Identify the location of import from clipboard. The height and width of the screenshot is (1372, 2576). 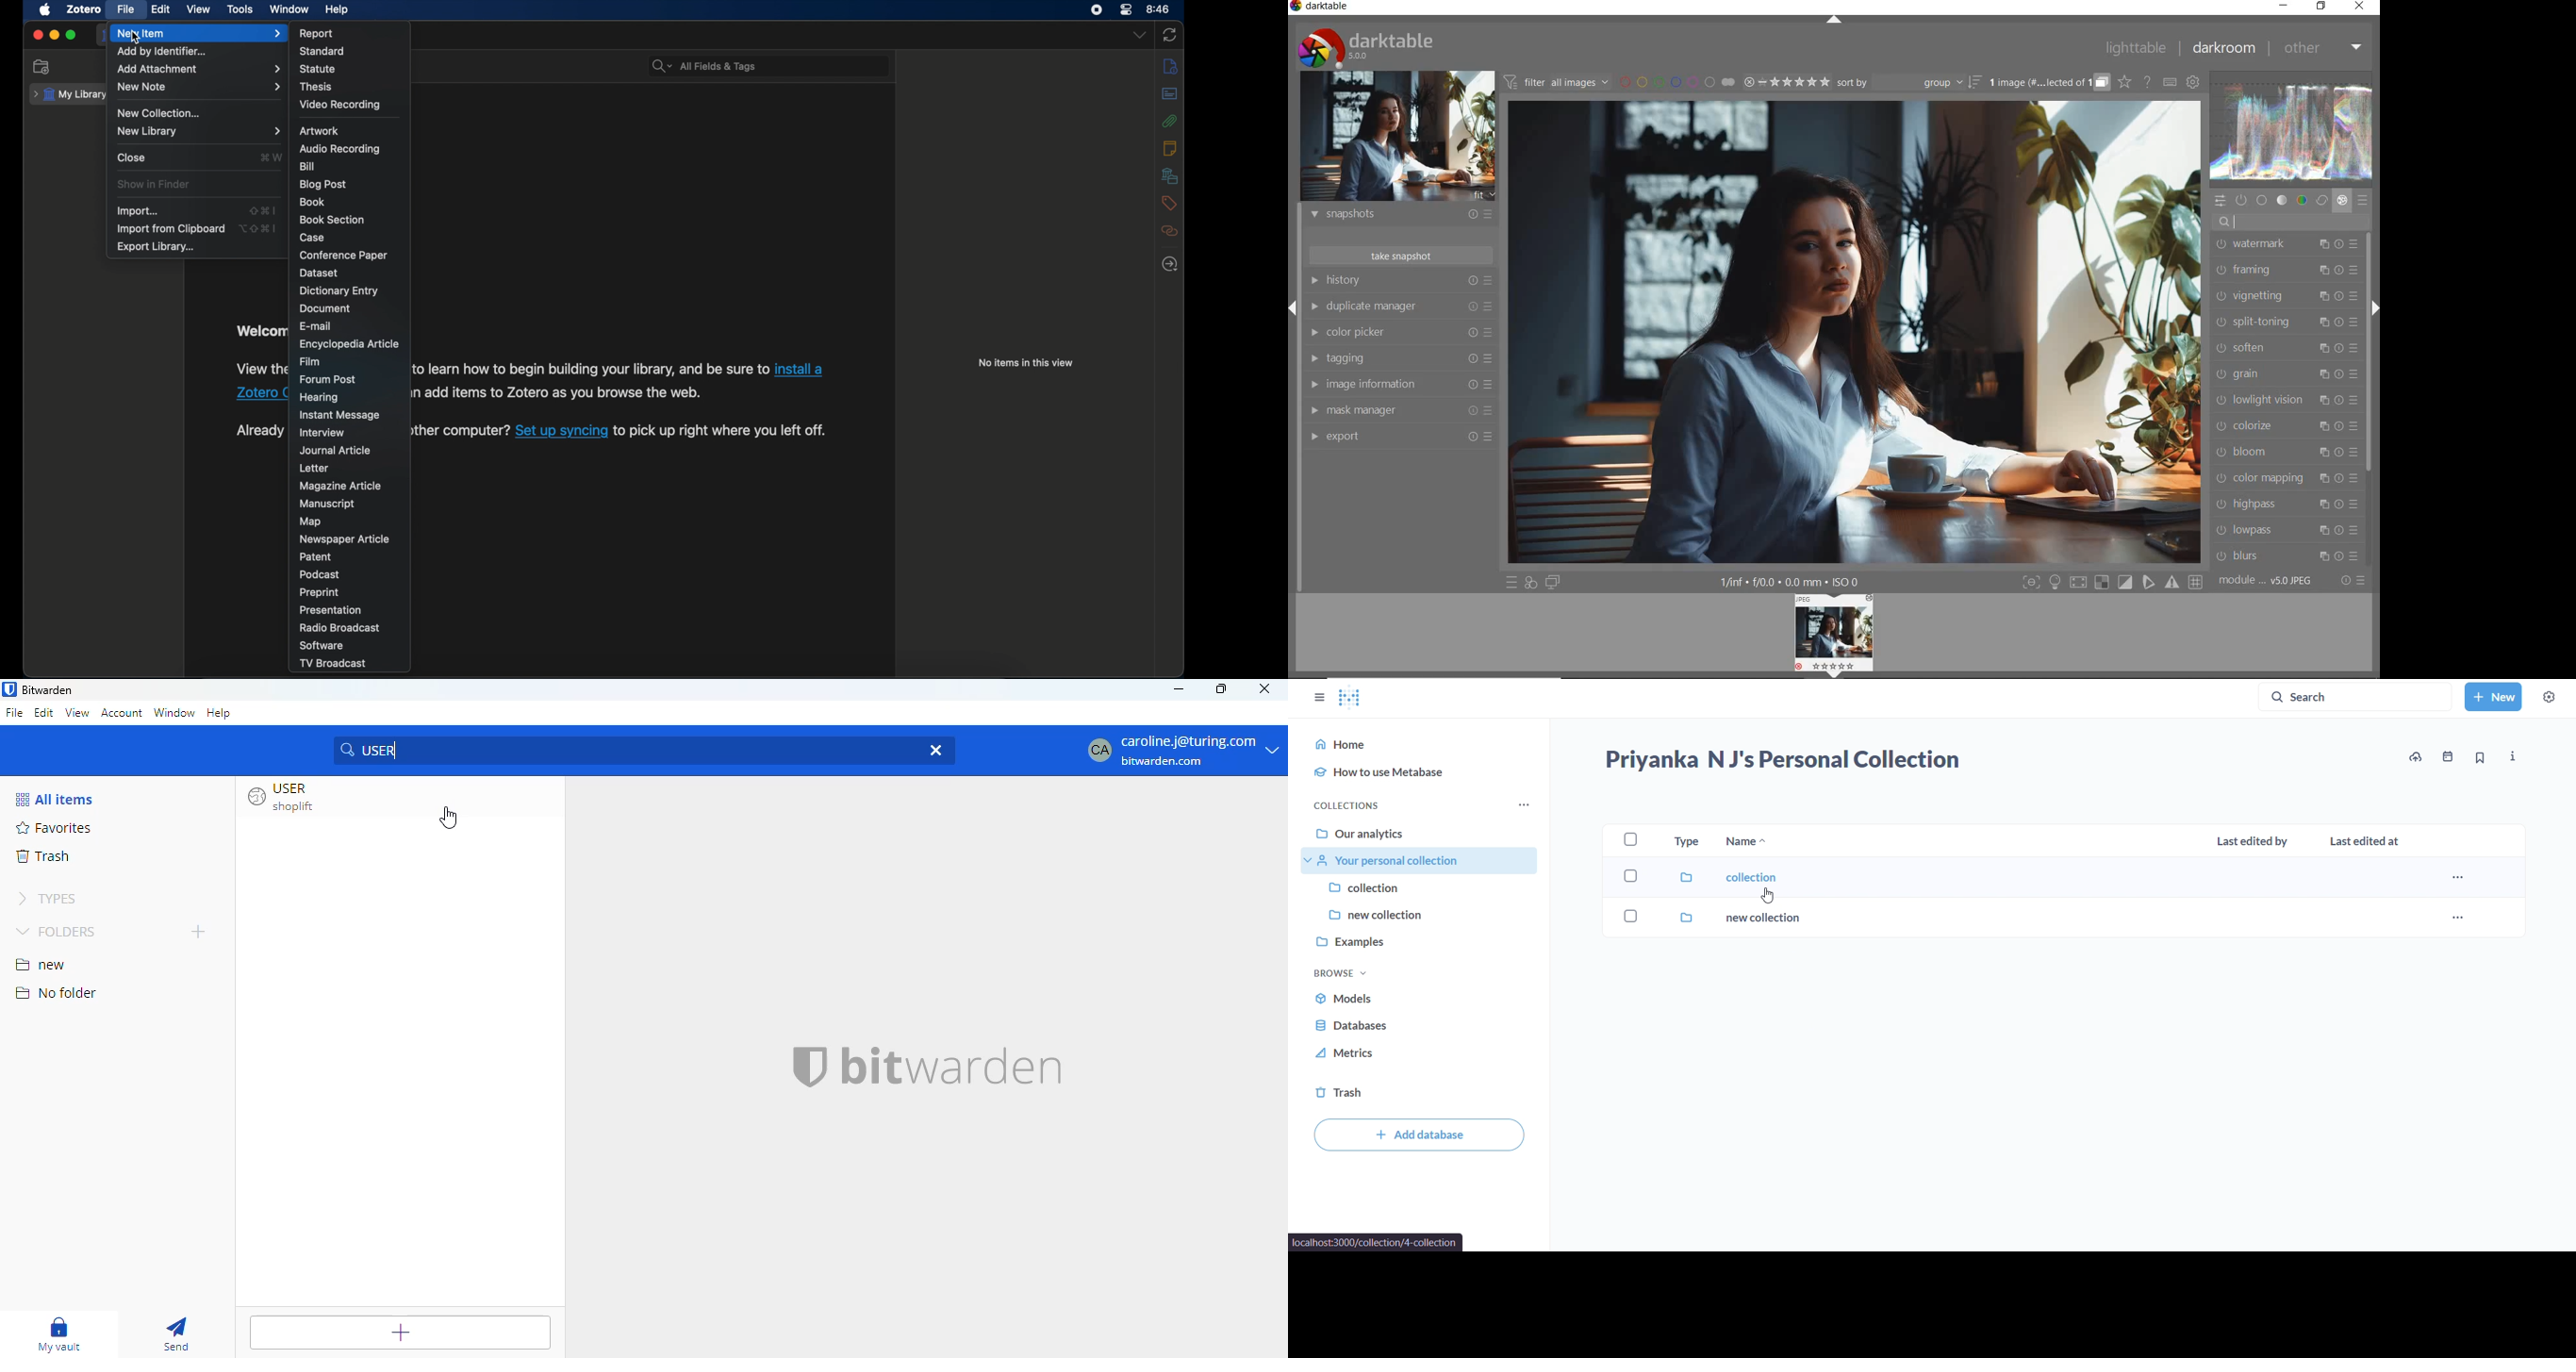
(170, 229).